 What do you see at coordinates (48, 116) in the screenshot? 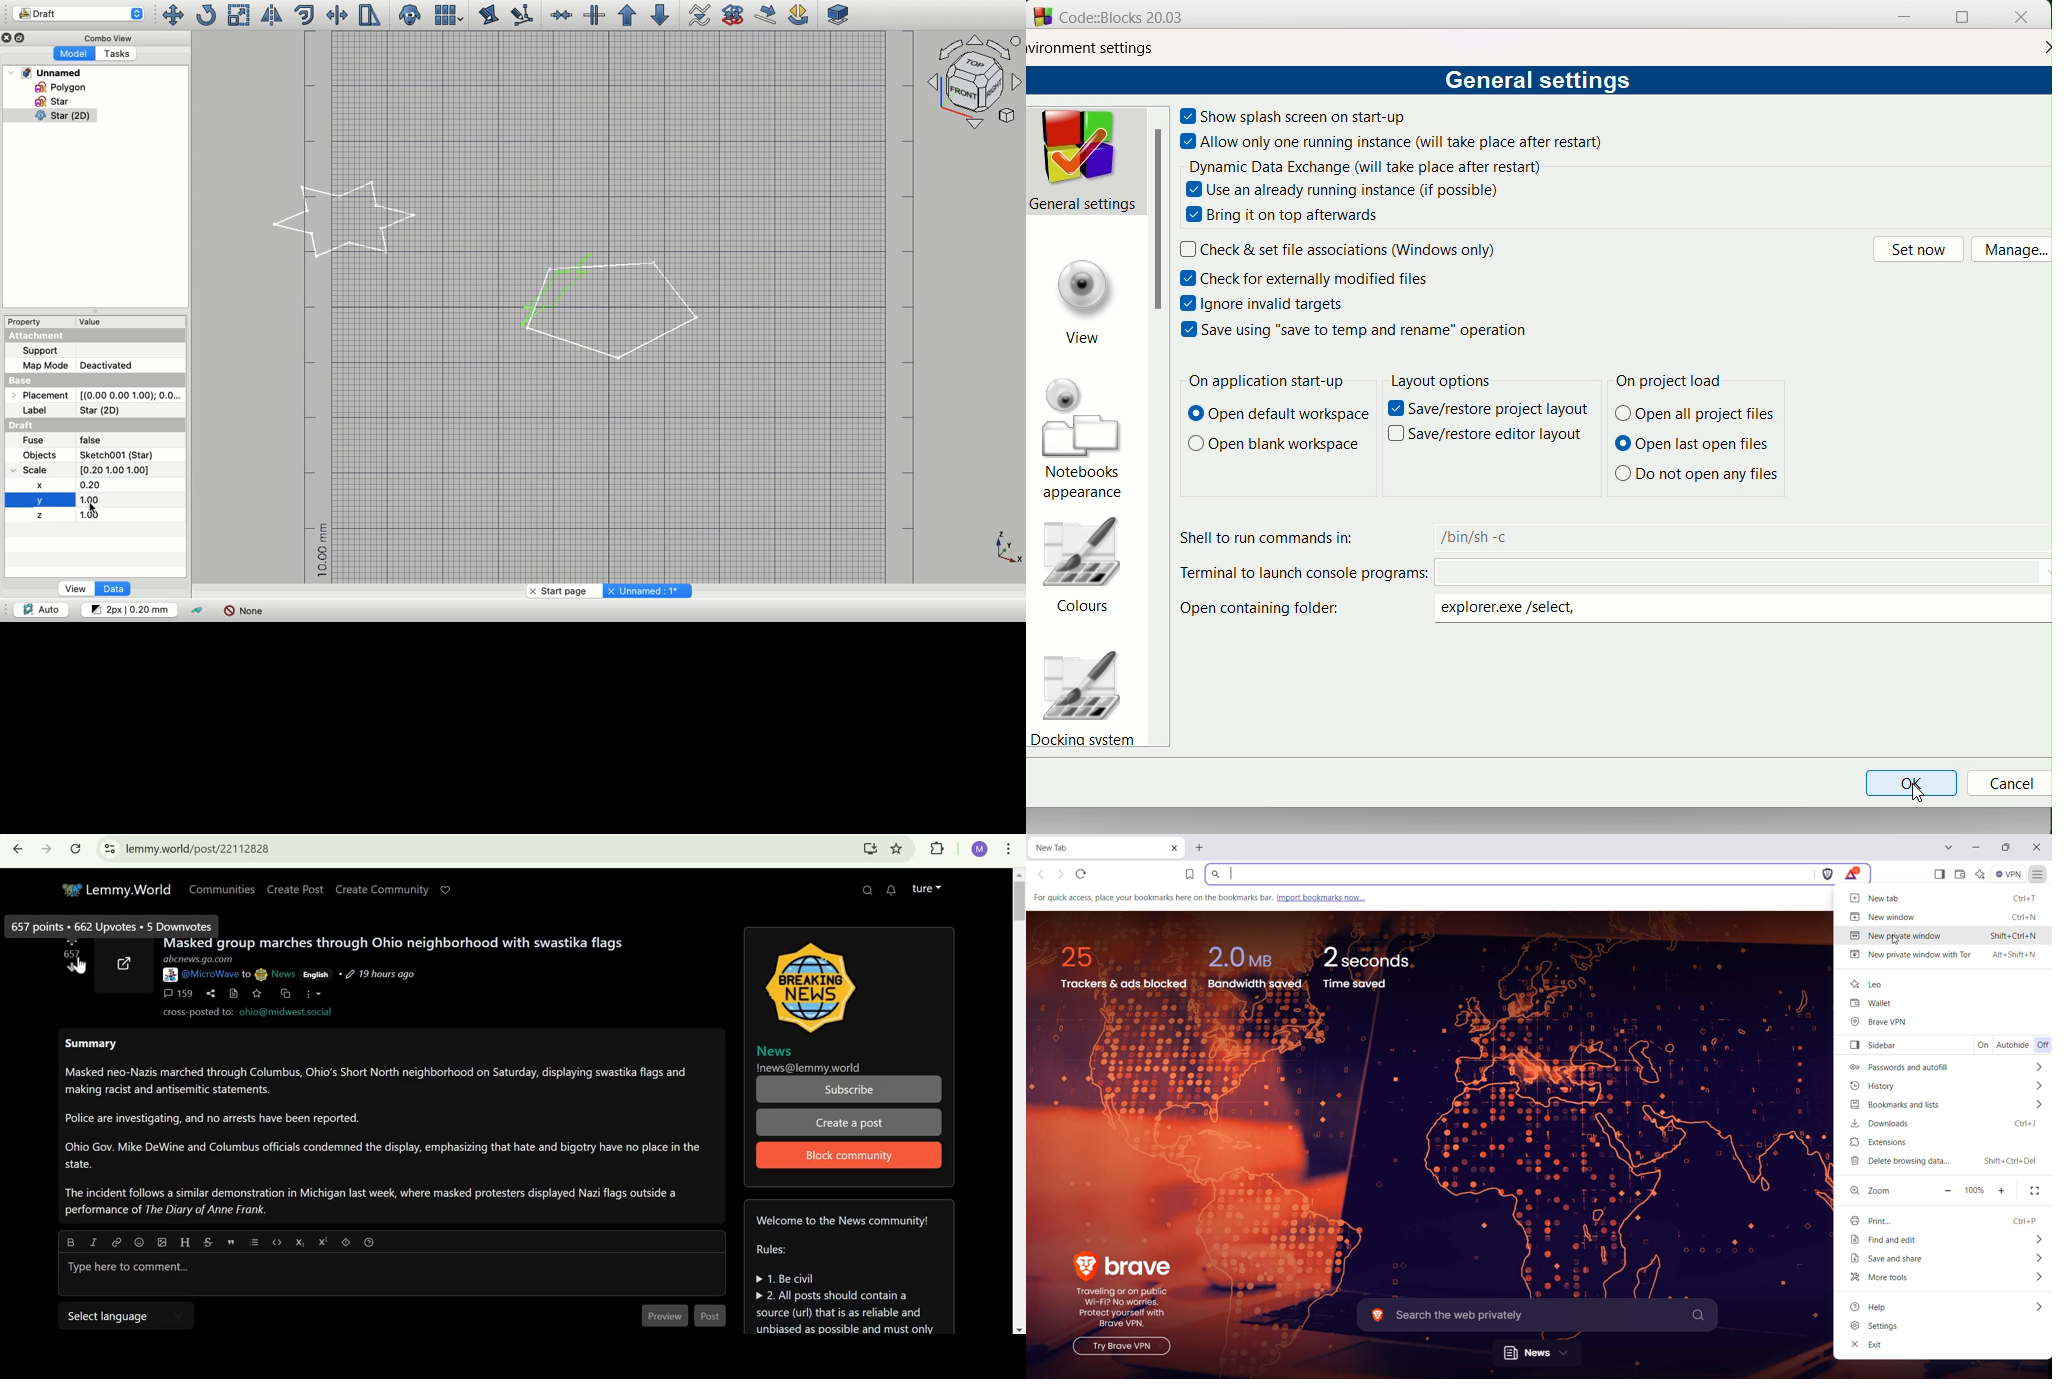
I see `Star clone` at bounding box center [48, 116].